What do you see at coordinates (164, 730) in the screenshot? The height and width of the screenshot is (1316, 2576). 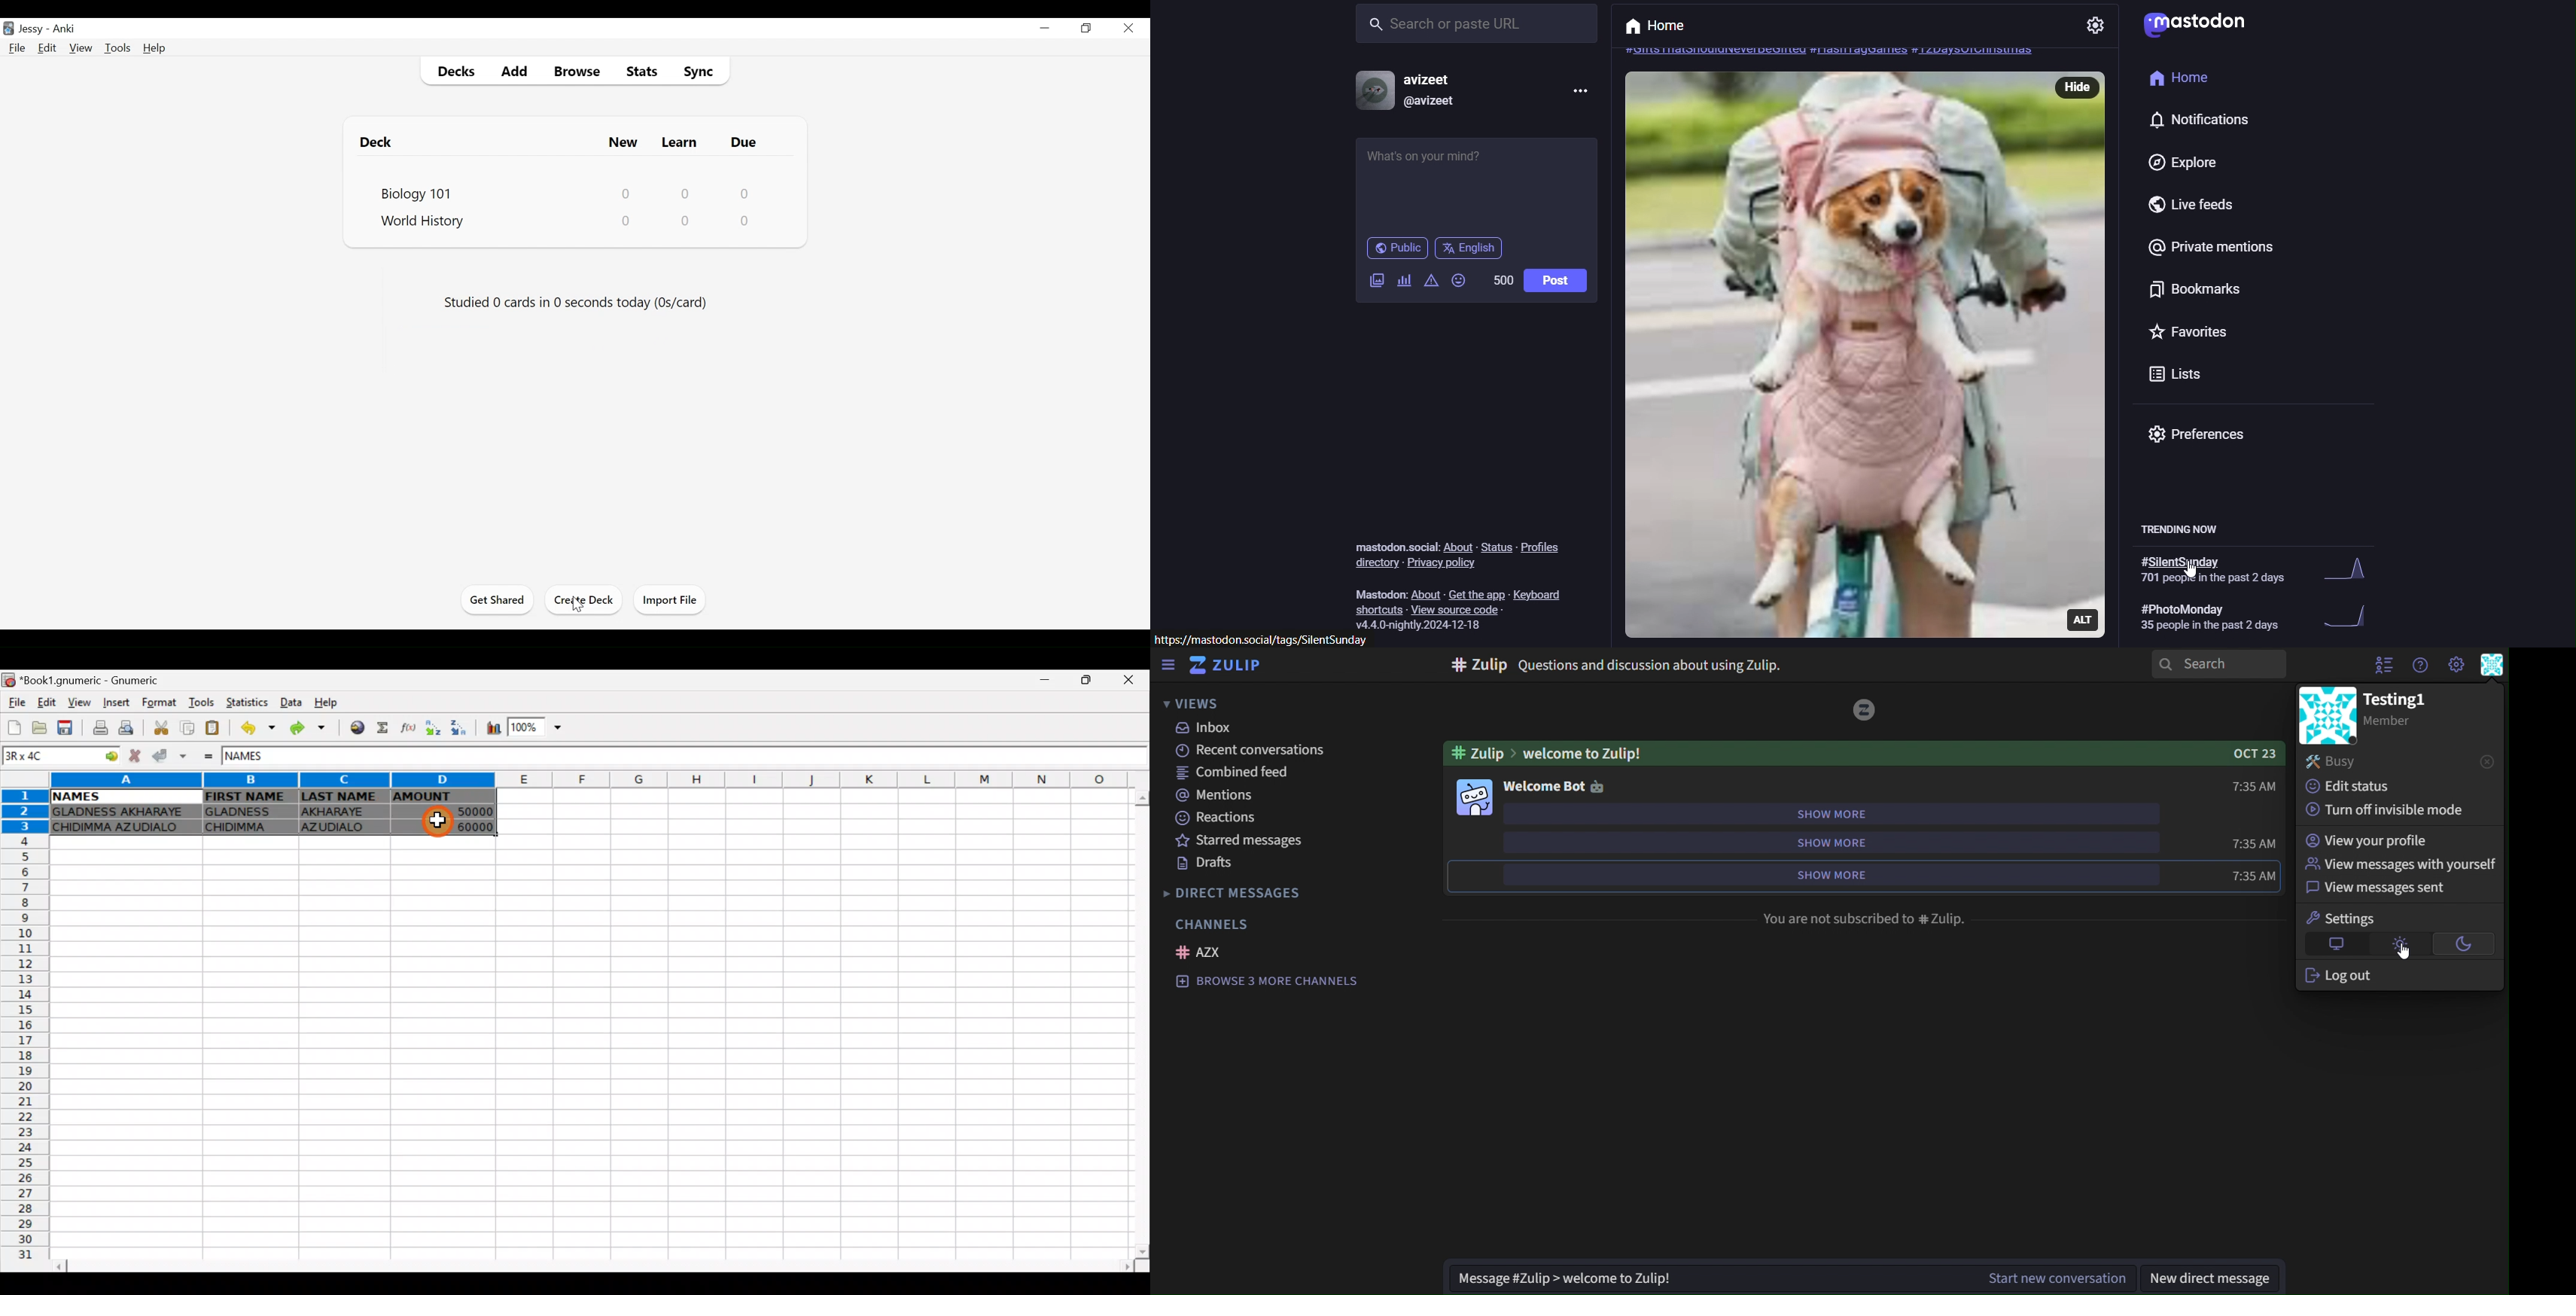 I see `Cut selection` at bounding box center [164, 730].